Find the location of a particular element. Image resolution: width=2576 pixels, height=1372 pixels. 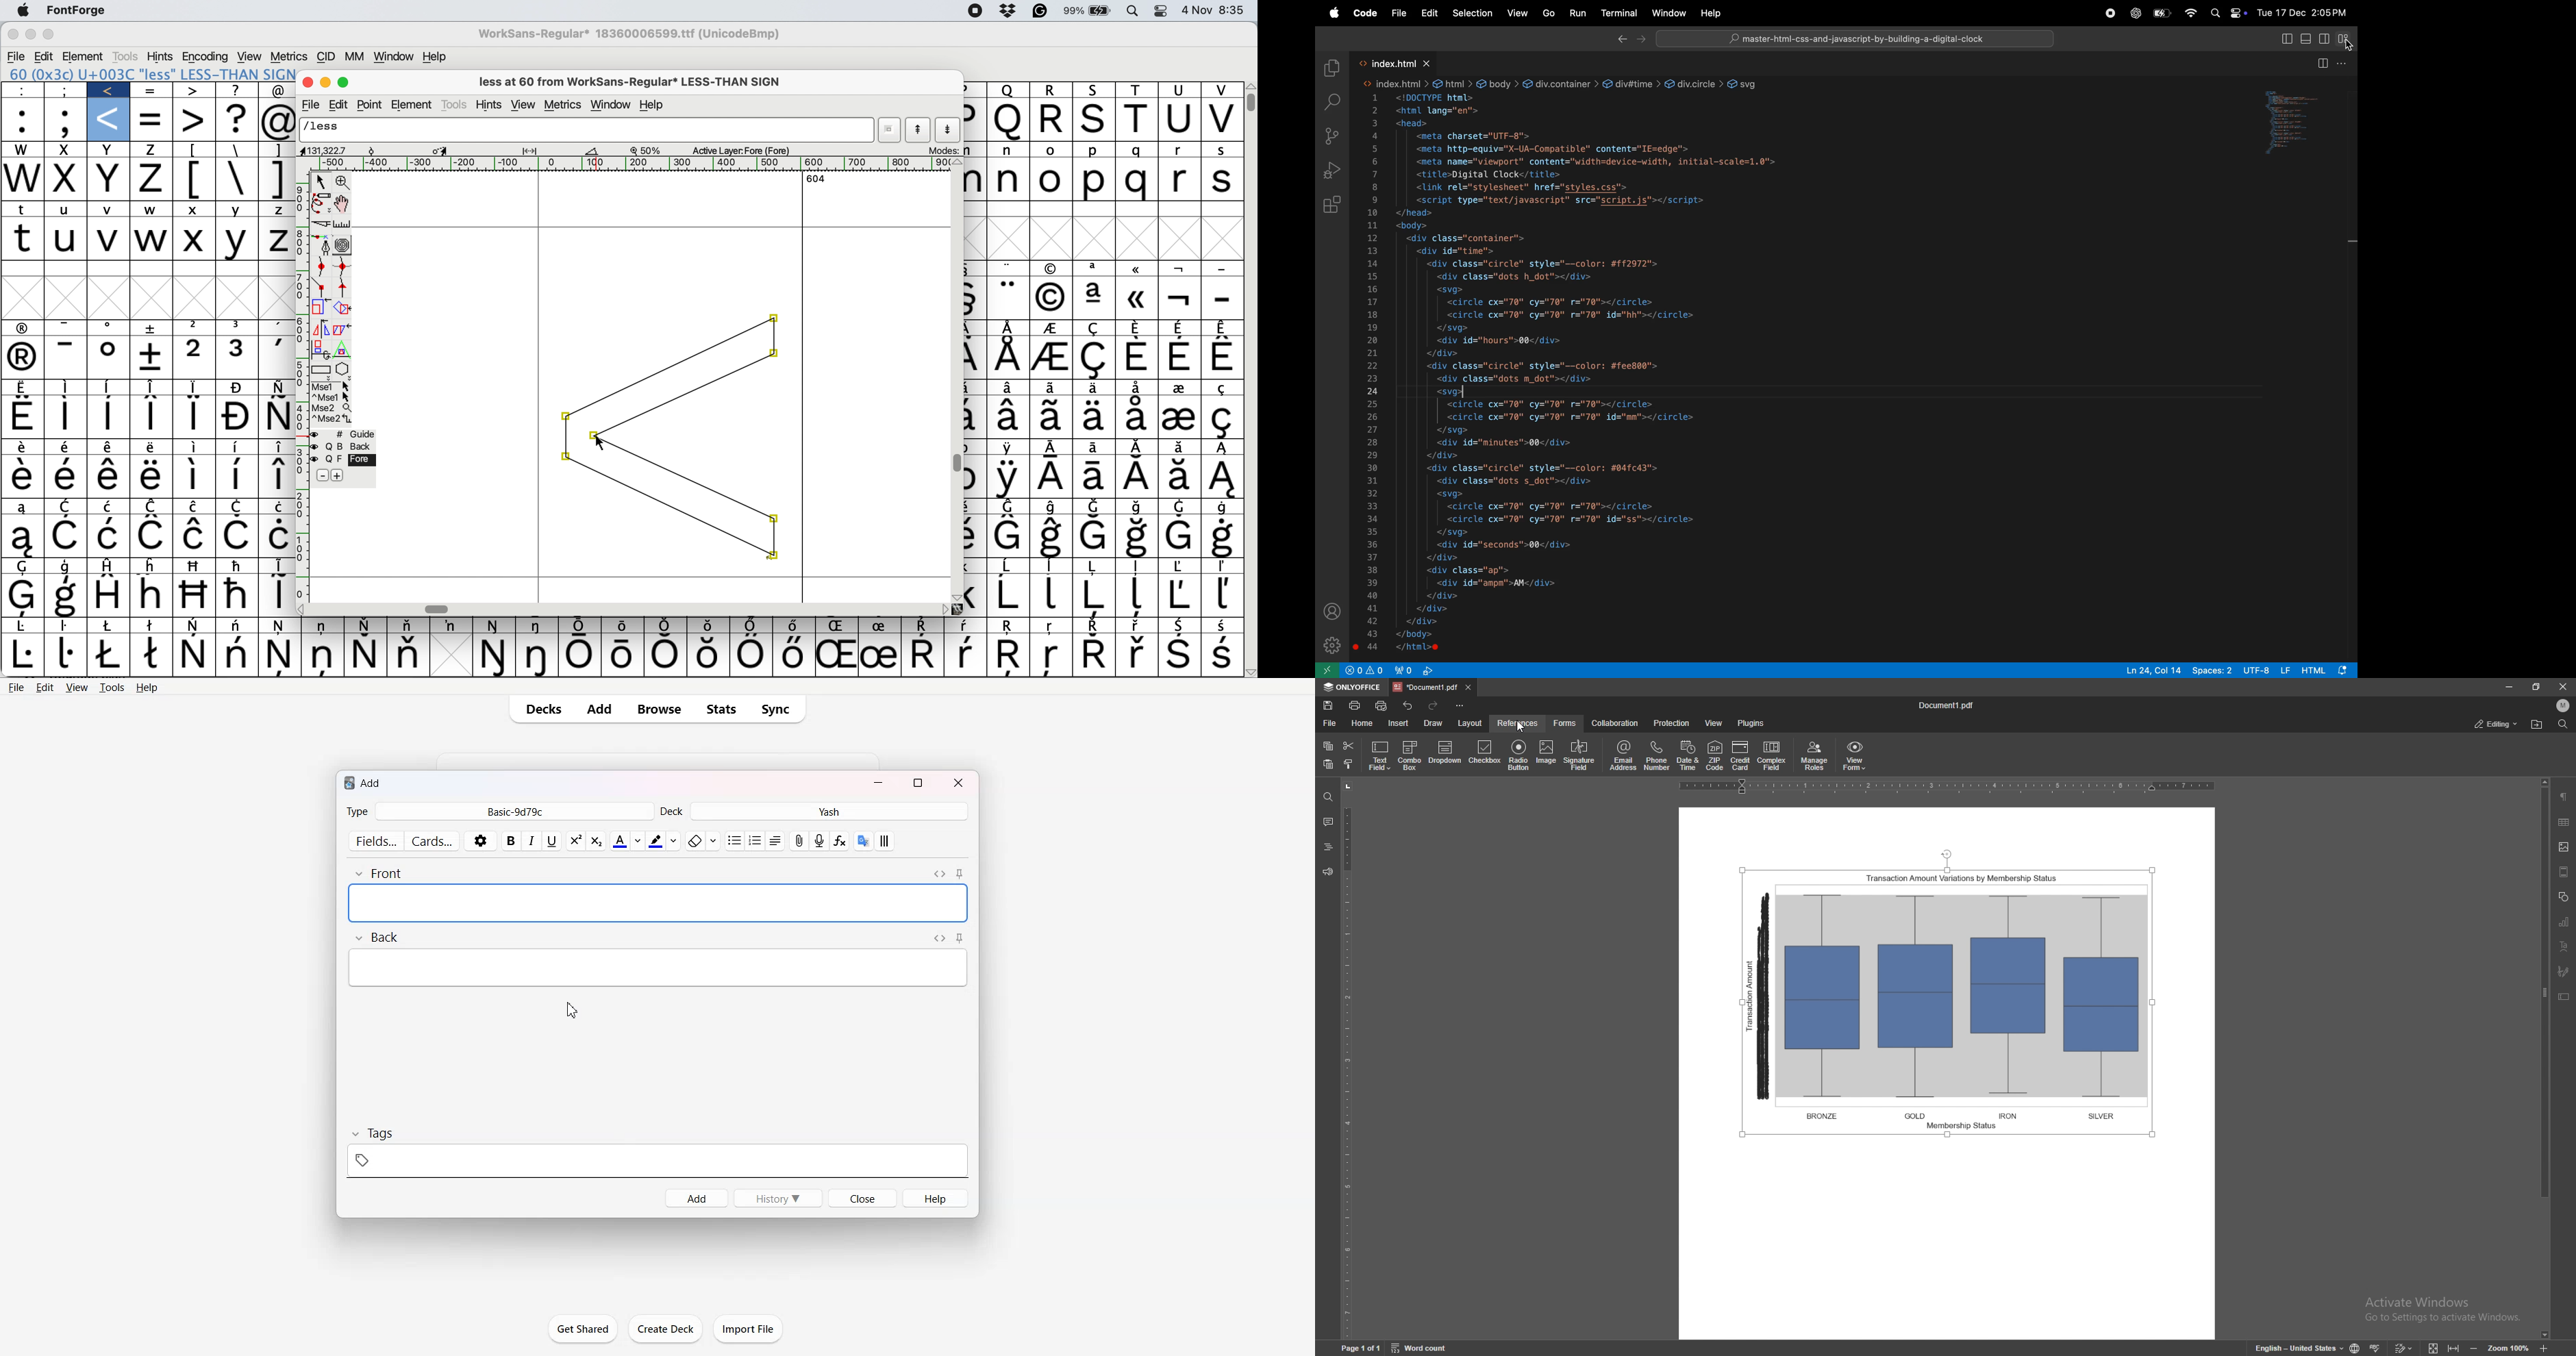

Symbol is located at coordinates (975, 268).